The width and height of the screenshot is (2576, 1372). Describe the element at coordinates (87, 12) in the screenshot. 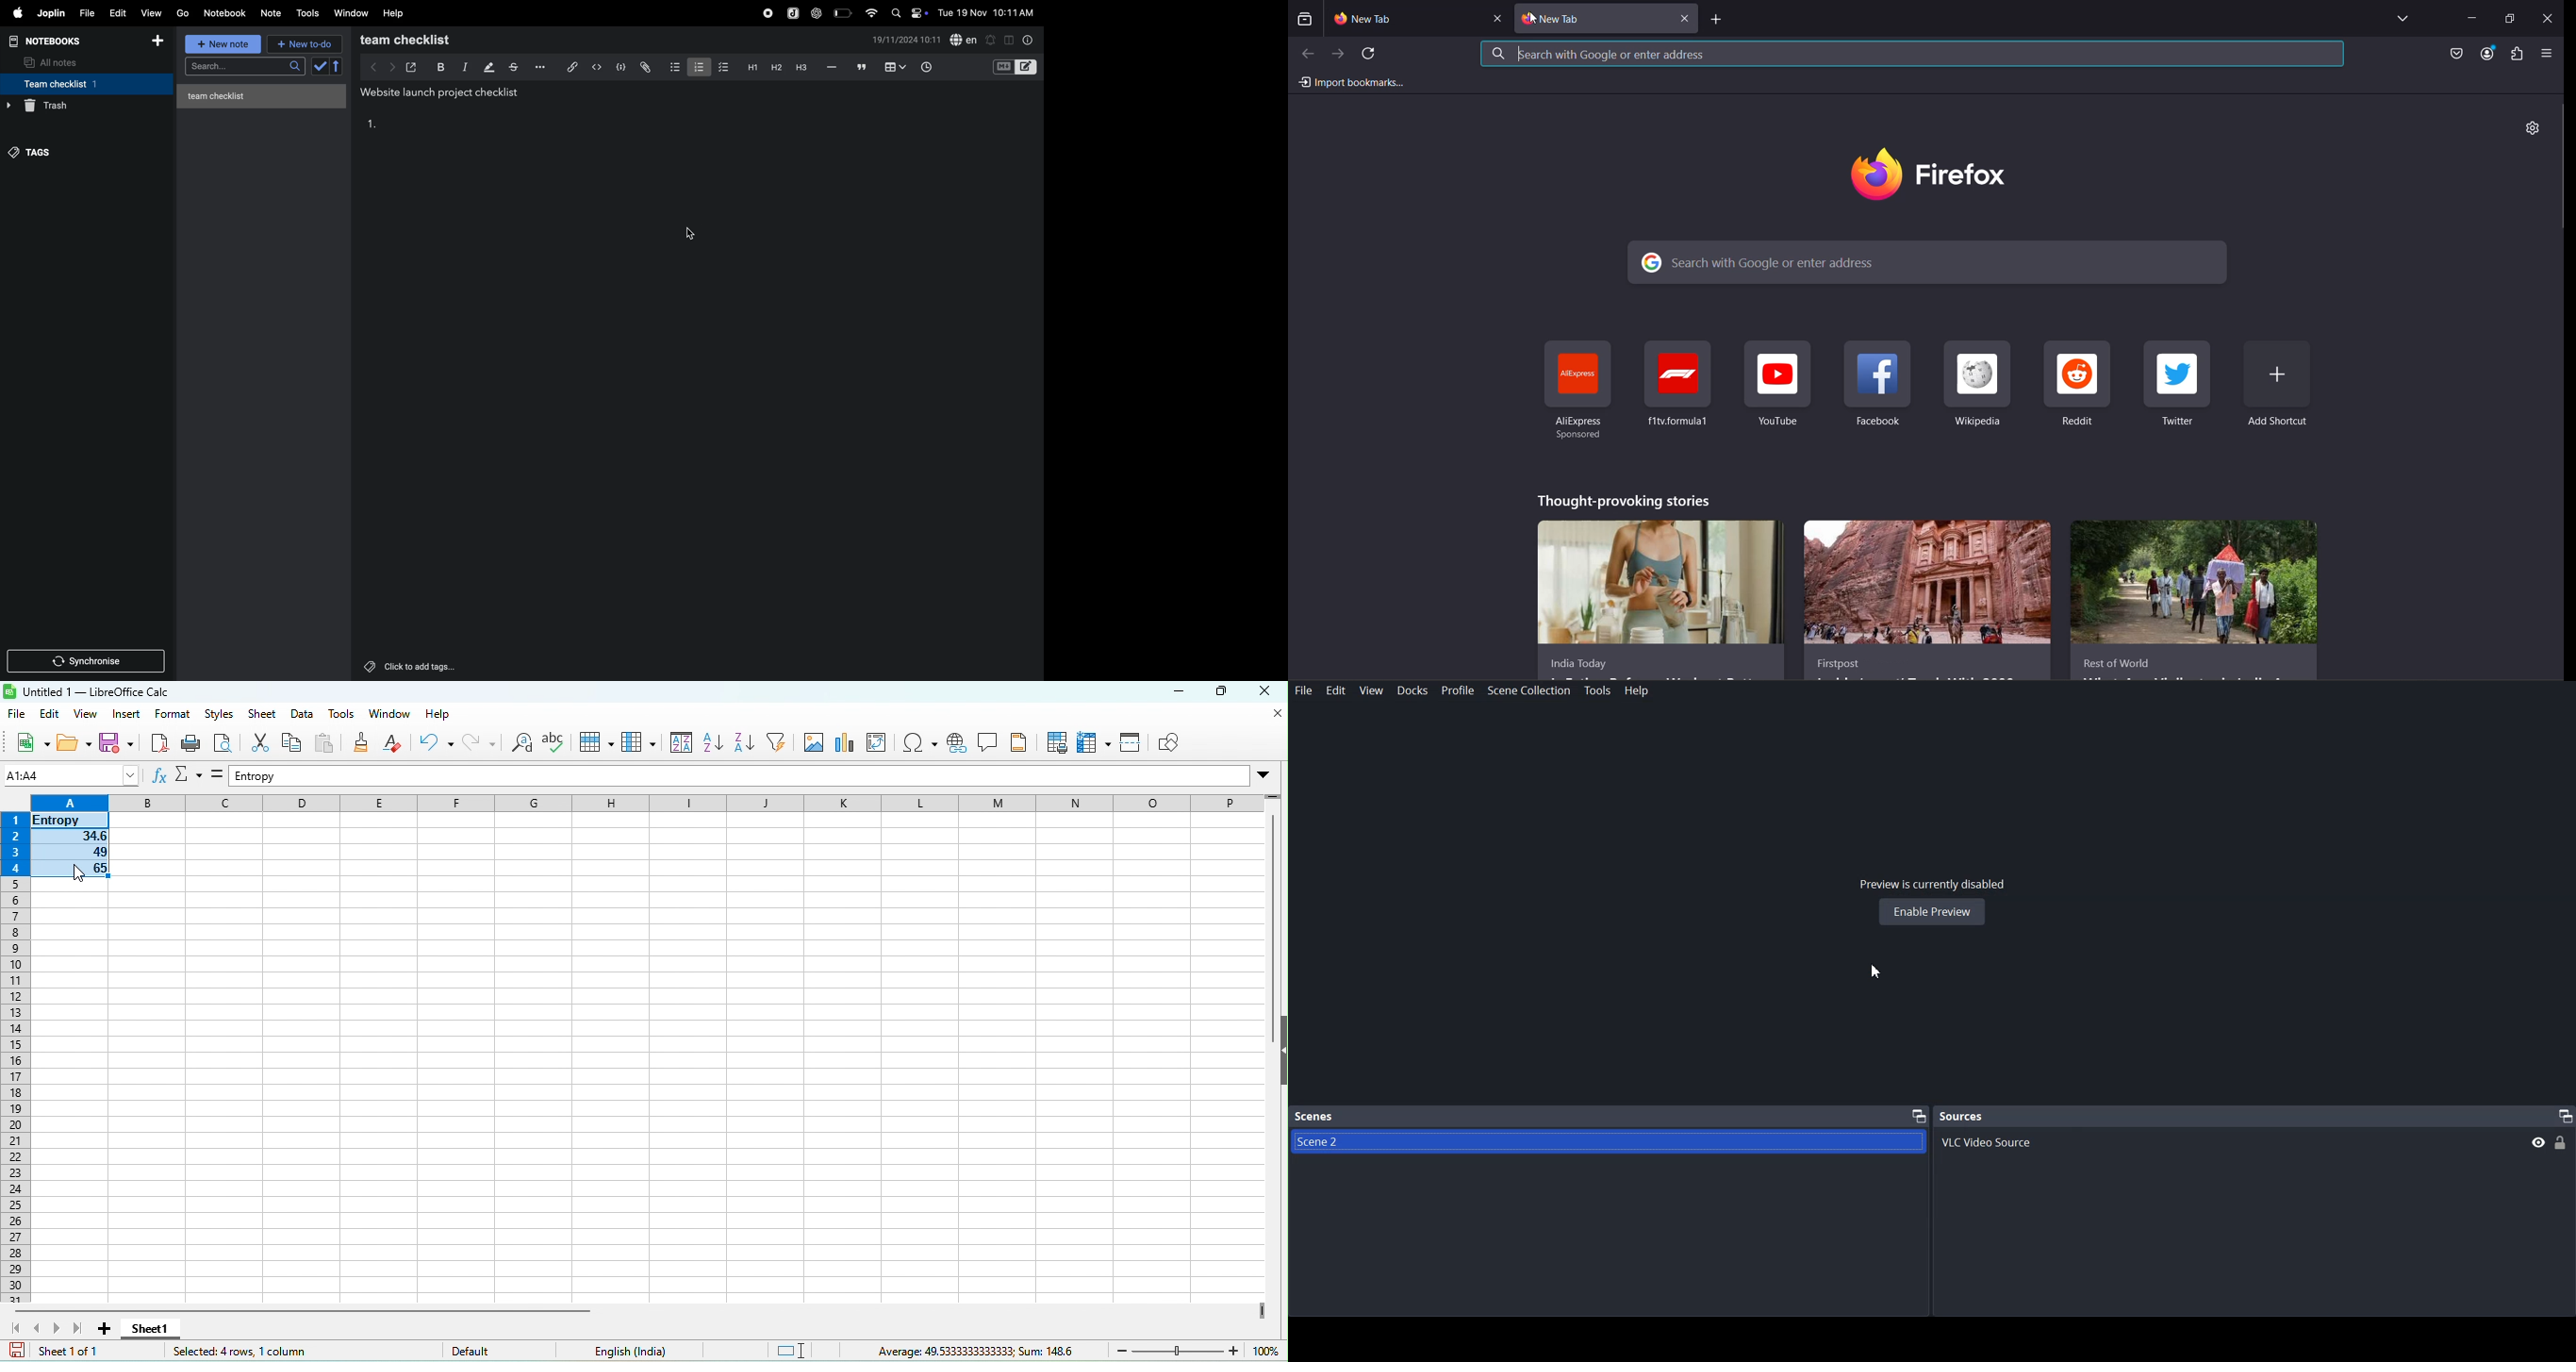

I see `file` at that location.